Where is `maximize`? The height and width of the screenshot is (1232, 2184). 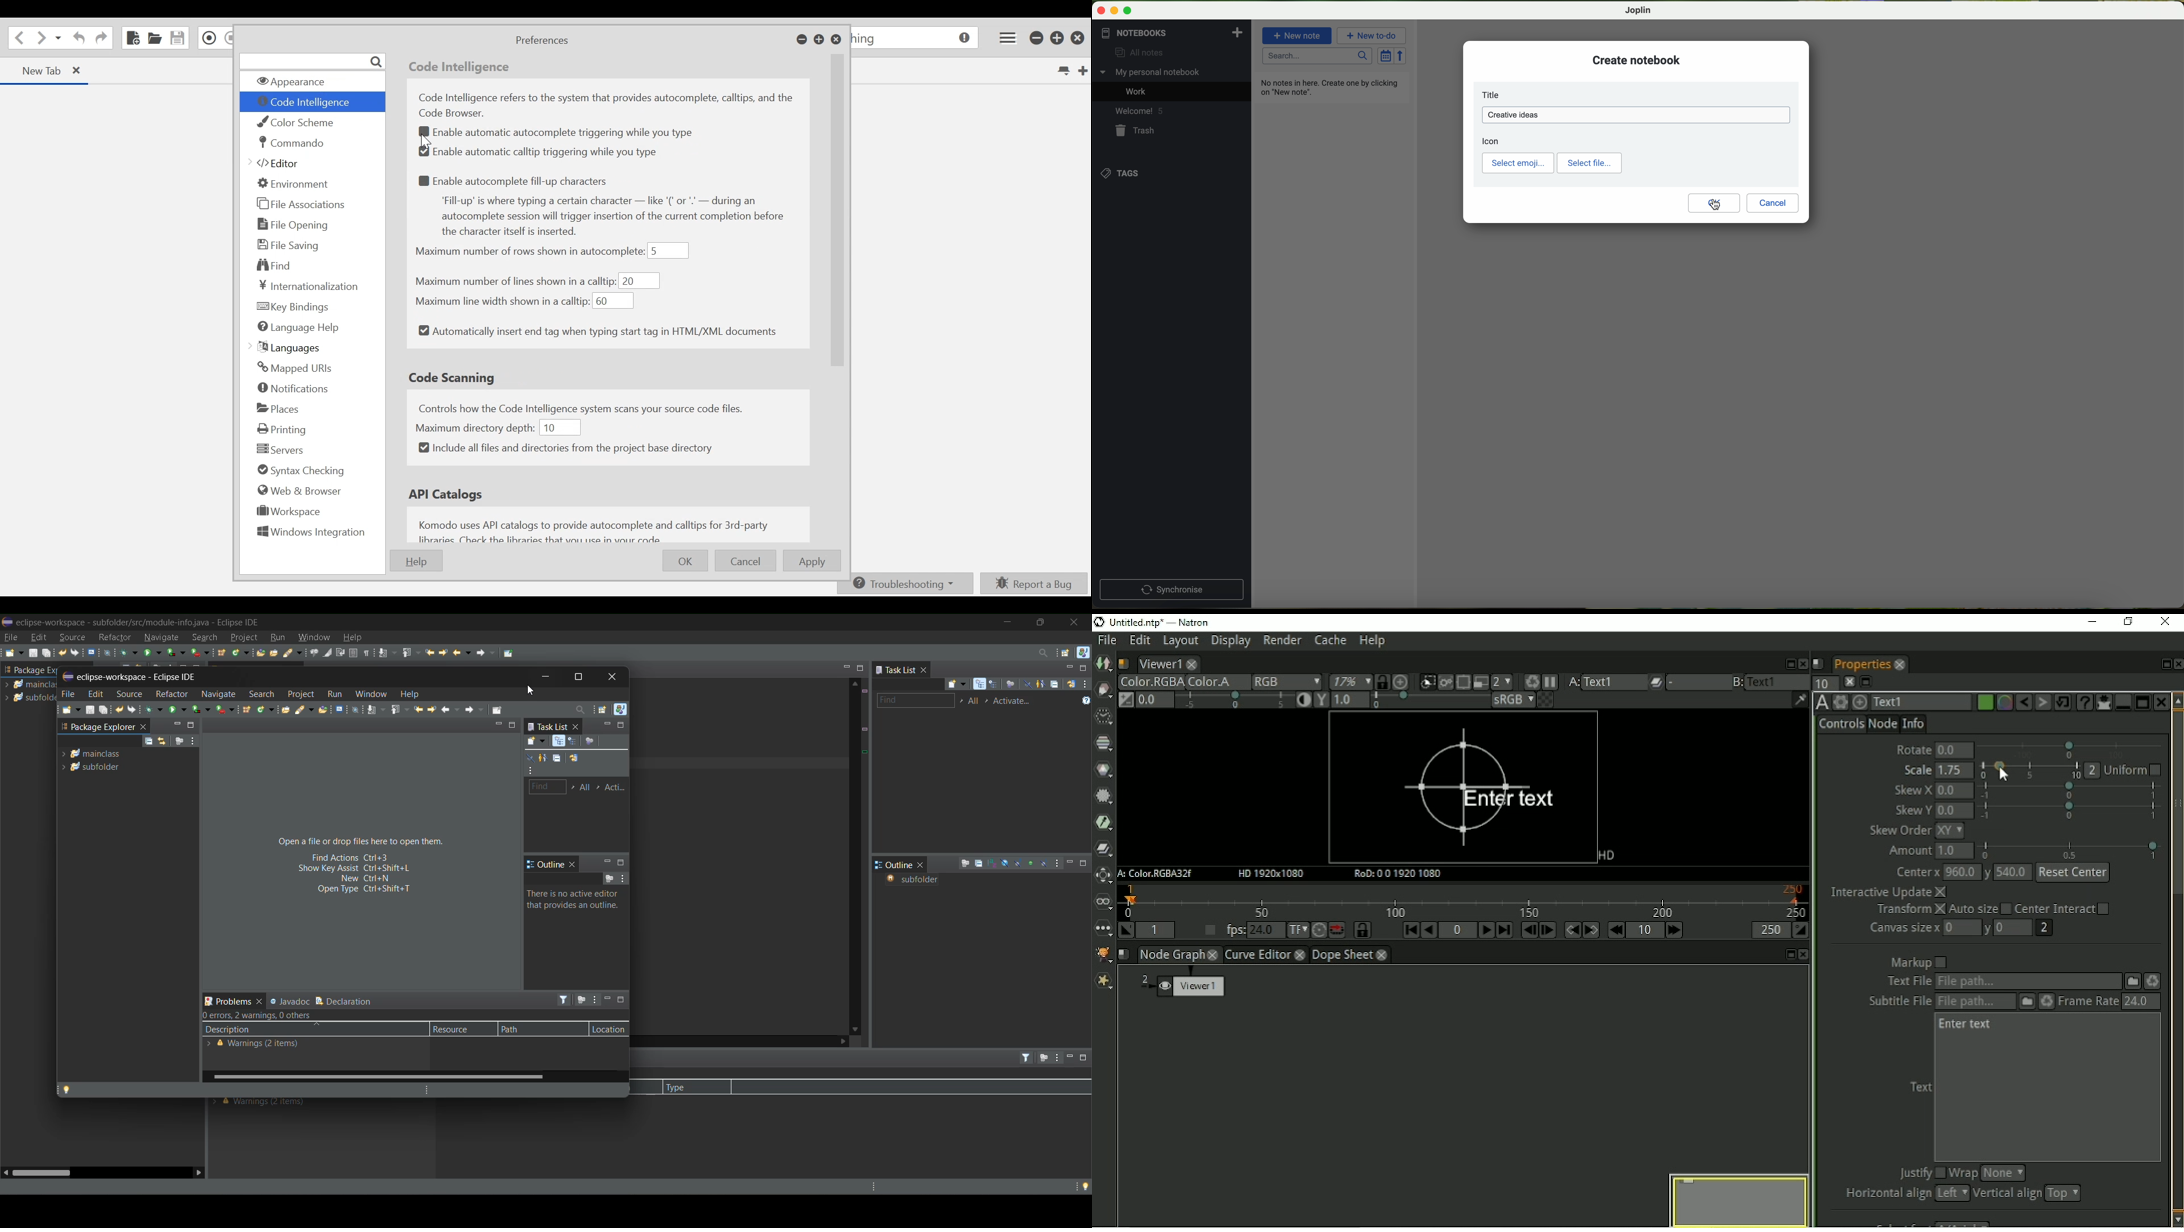
maximize is located at coordinates (1085, 1058).